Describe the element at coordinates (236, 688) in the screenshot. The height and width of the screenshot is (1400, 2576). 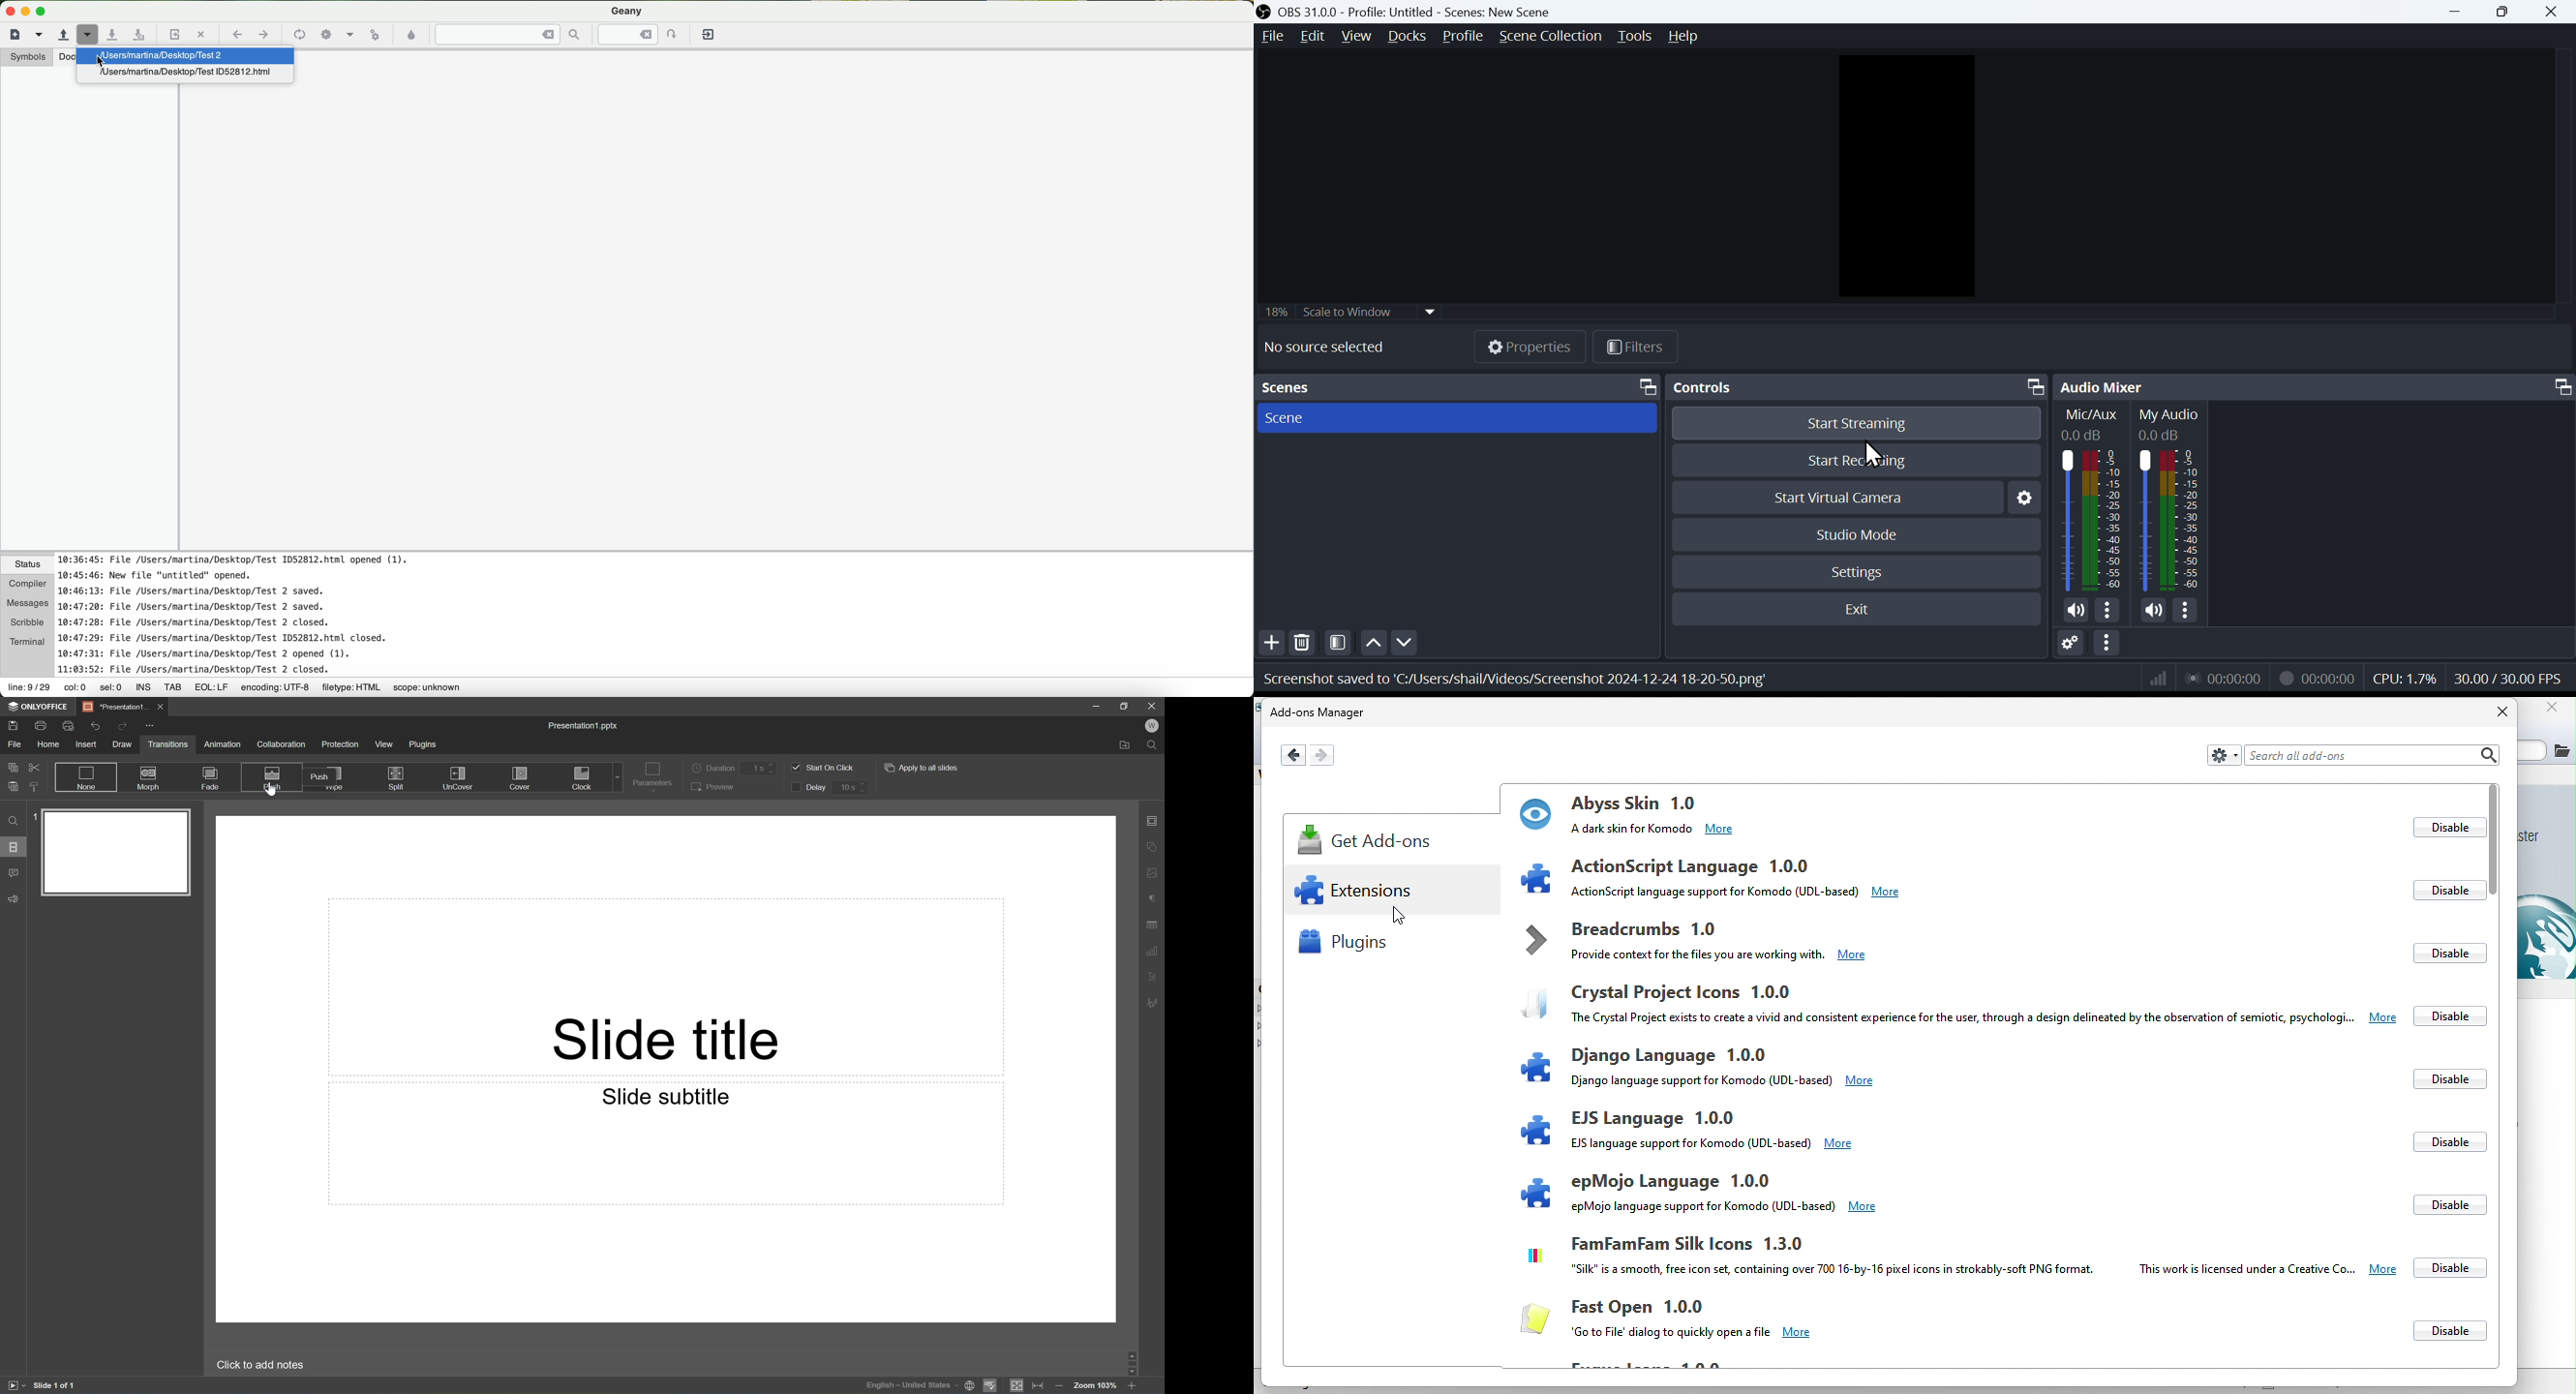
I see `data` at that location.